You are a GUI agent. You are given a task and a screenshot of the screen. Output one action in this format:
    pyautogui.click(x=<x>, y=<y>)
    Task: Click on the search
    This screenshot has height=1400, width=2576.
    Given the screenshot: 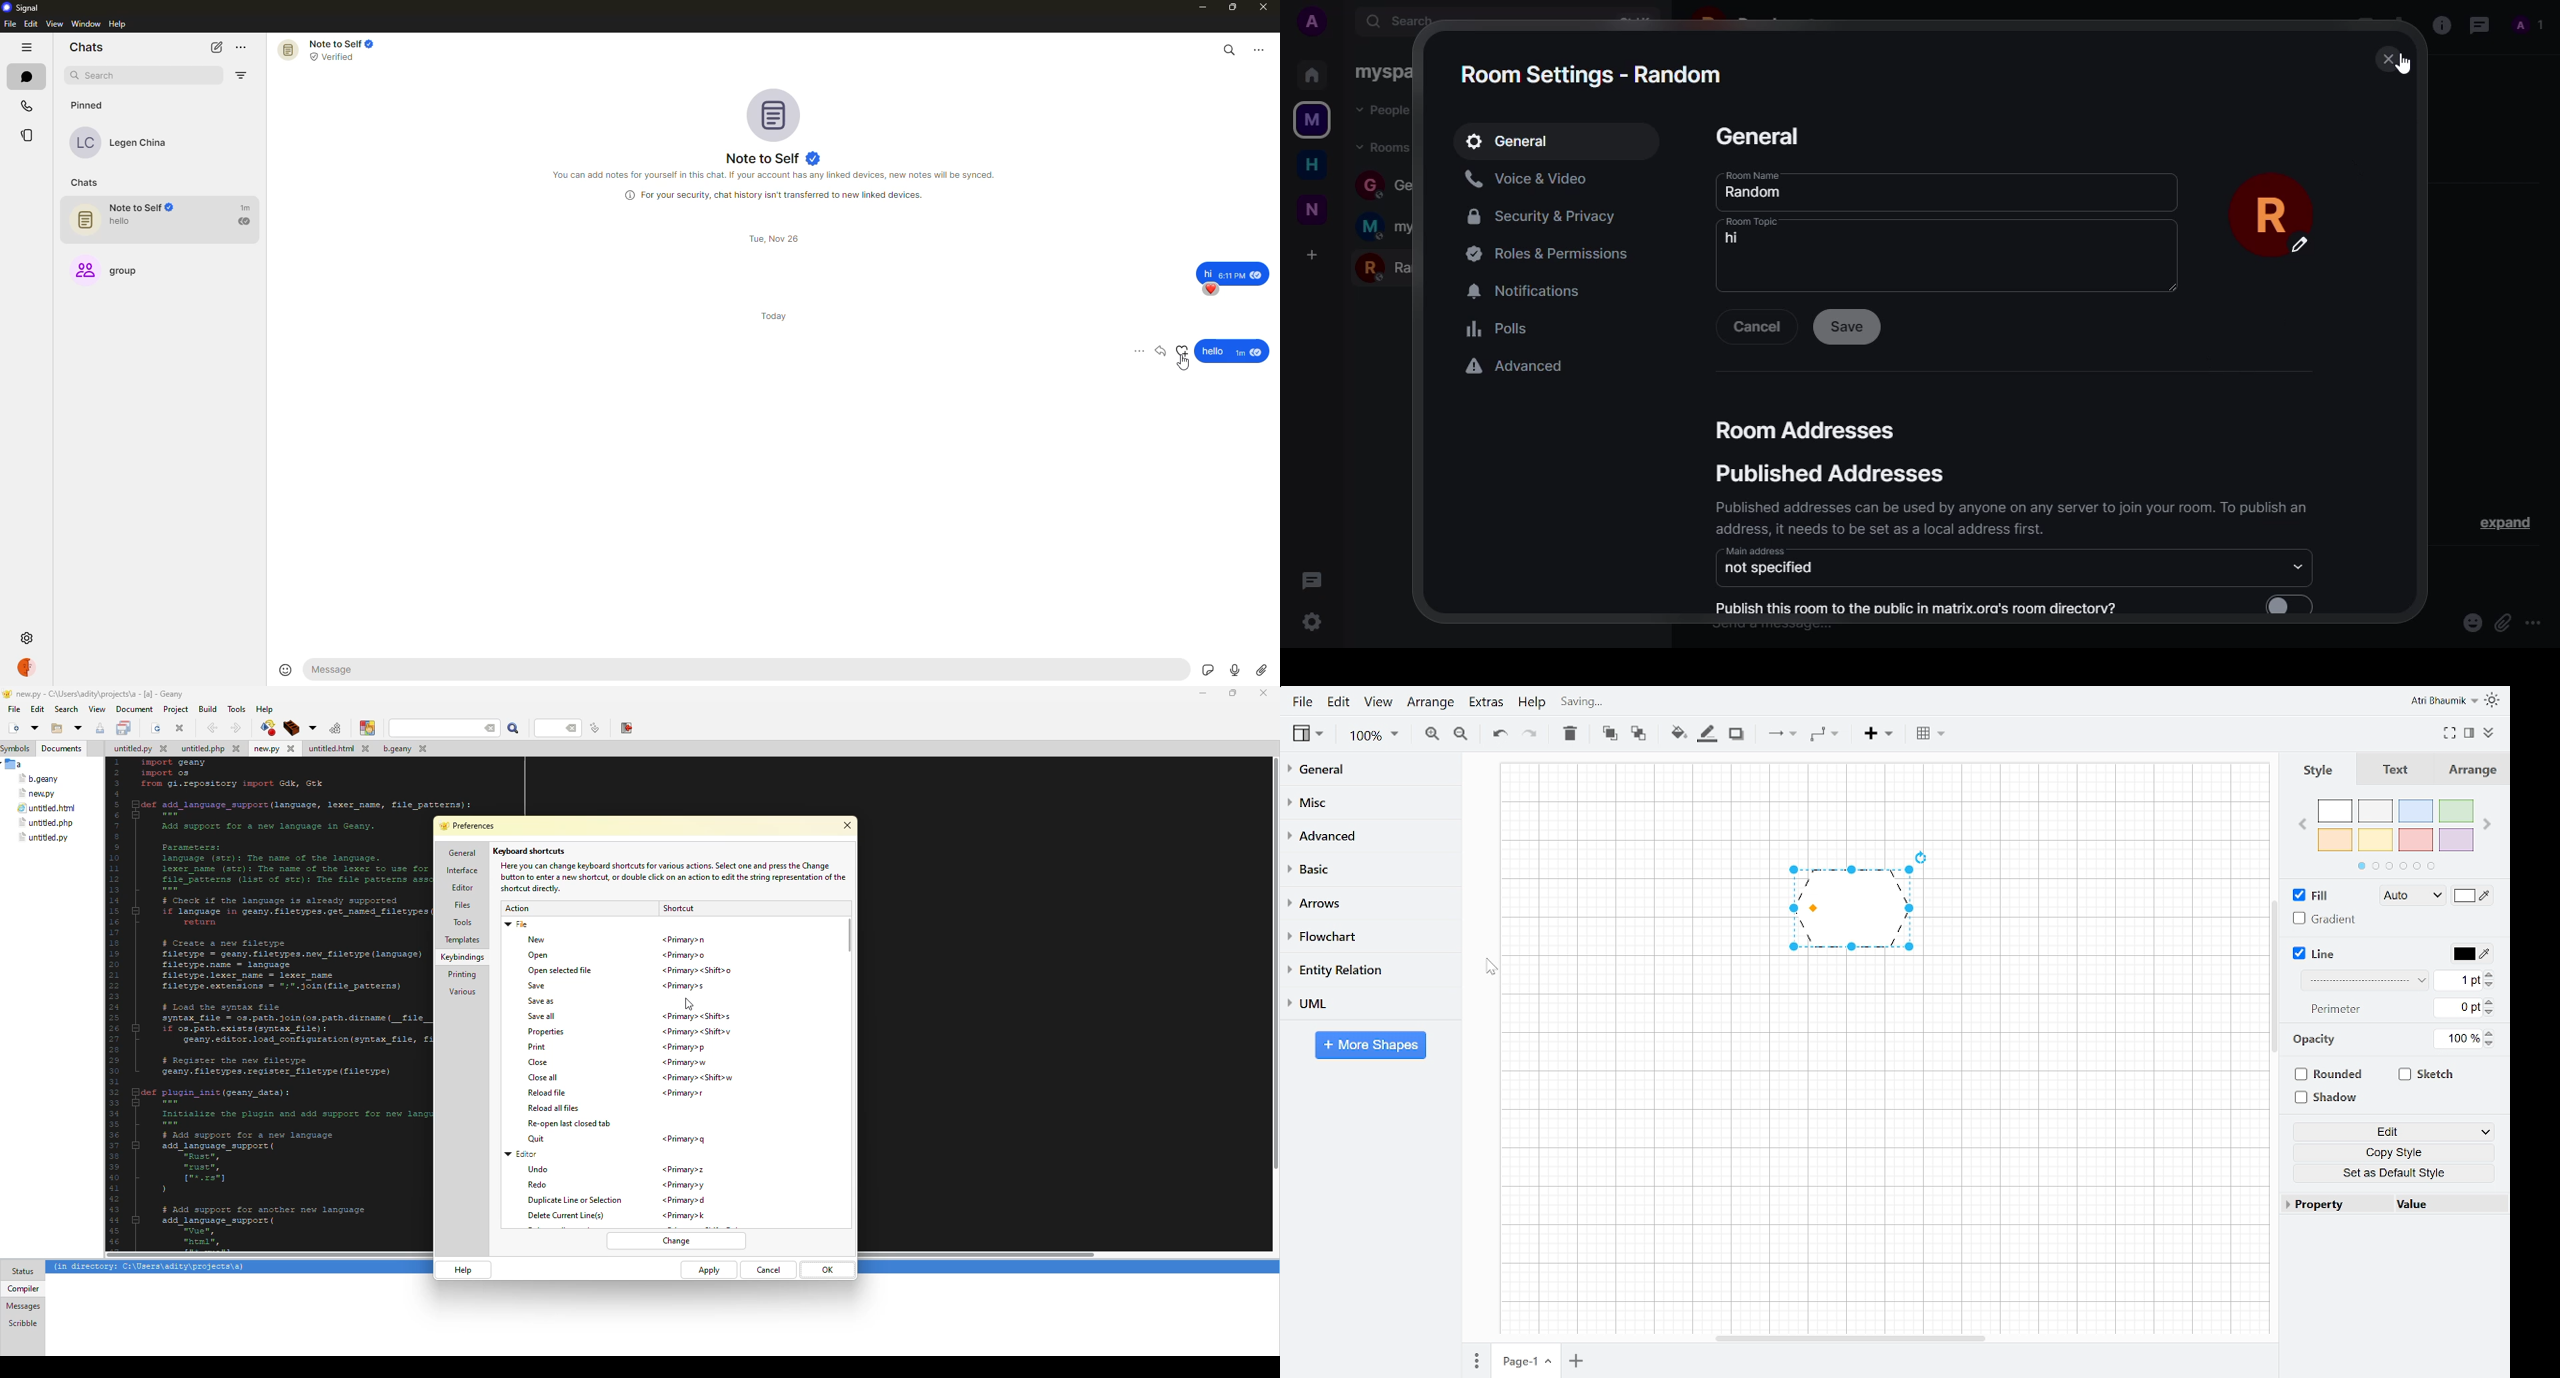 What is the action you would take?
    pyautogui.click(x=1410, y=21)
    